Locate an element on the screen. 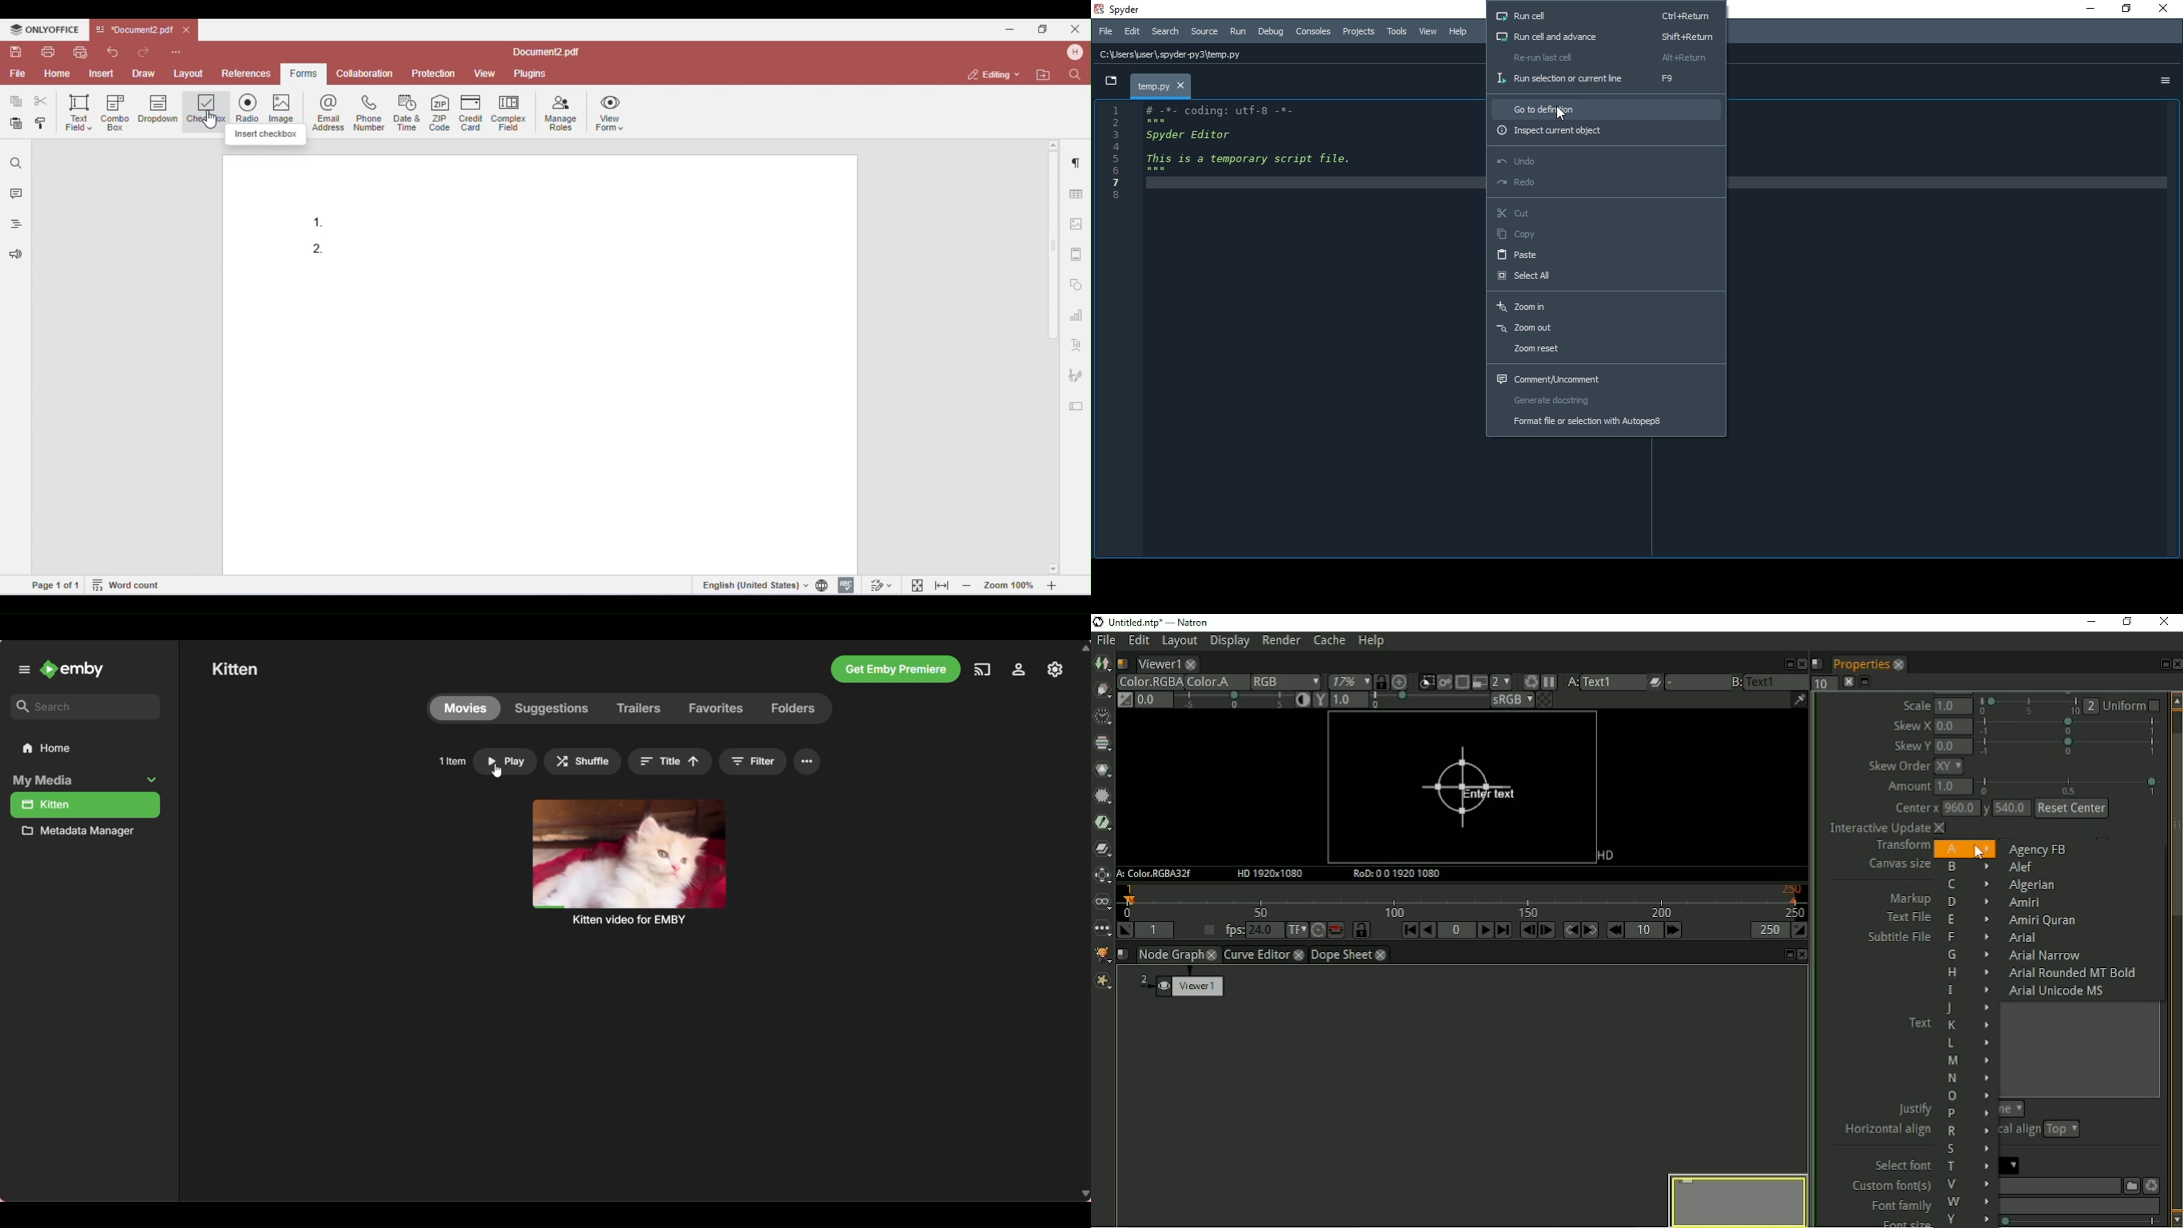  Run selection or current line is located at coordinates (1606, 79).